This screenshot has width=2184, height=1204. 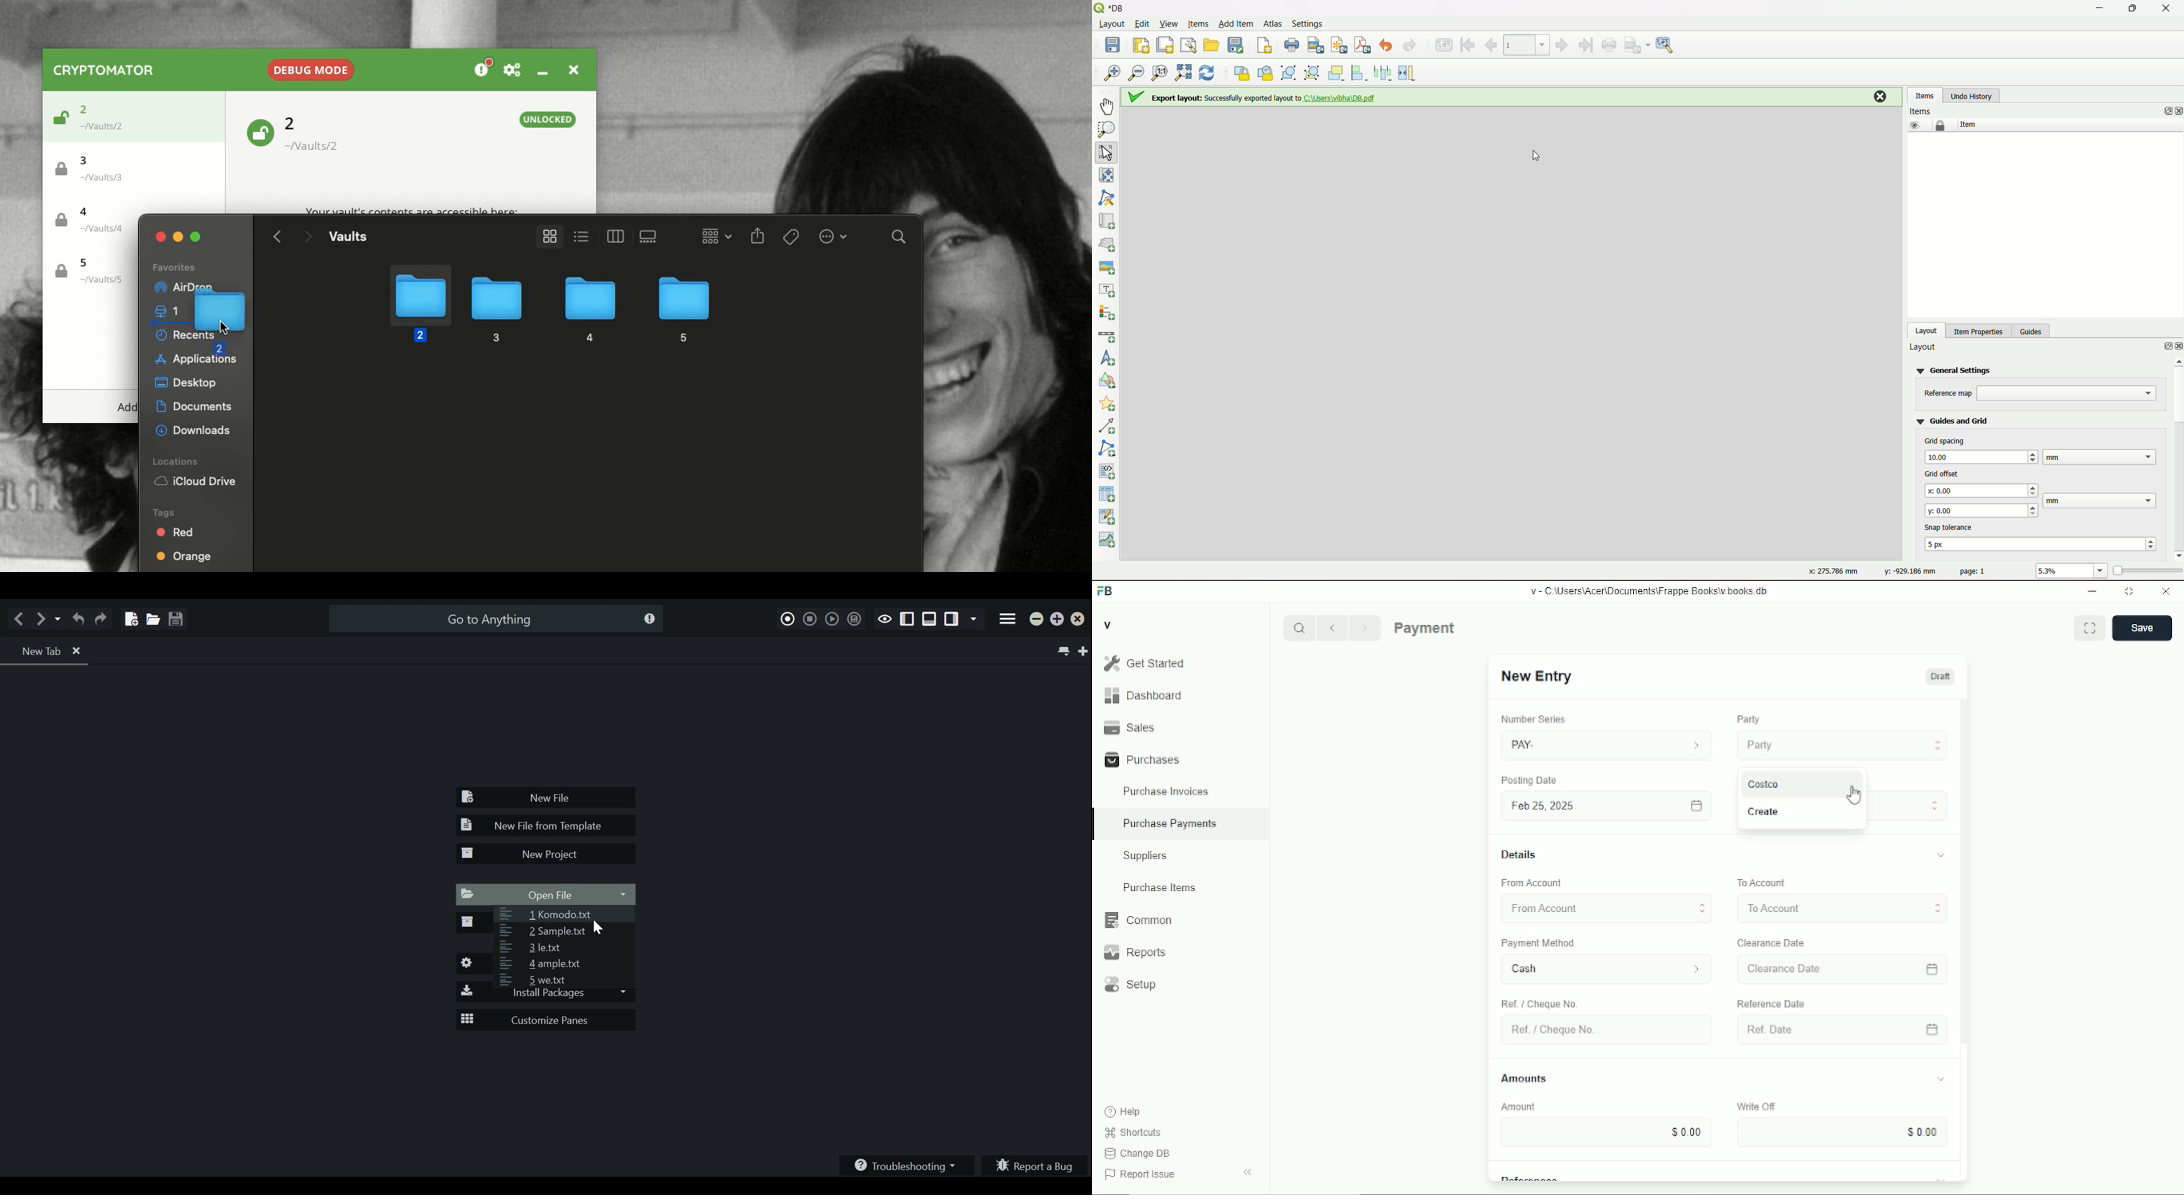 I want to click on Add item, so click(x=1235, y=23).